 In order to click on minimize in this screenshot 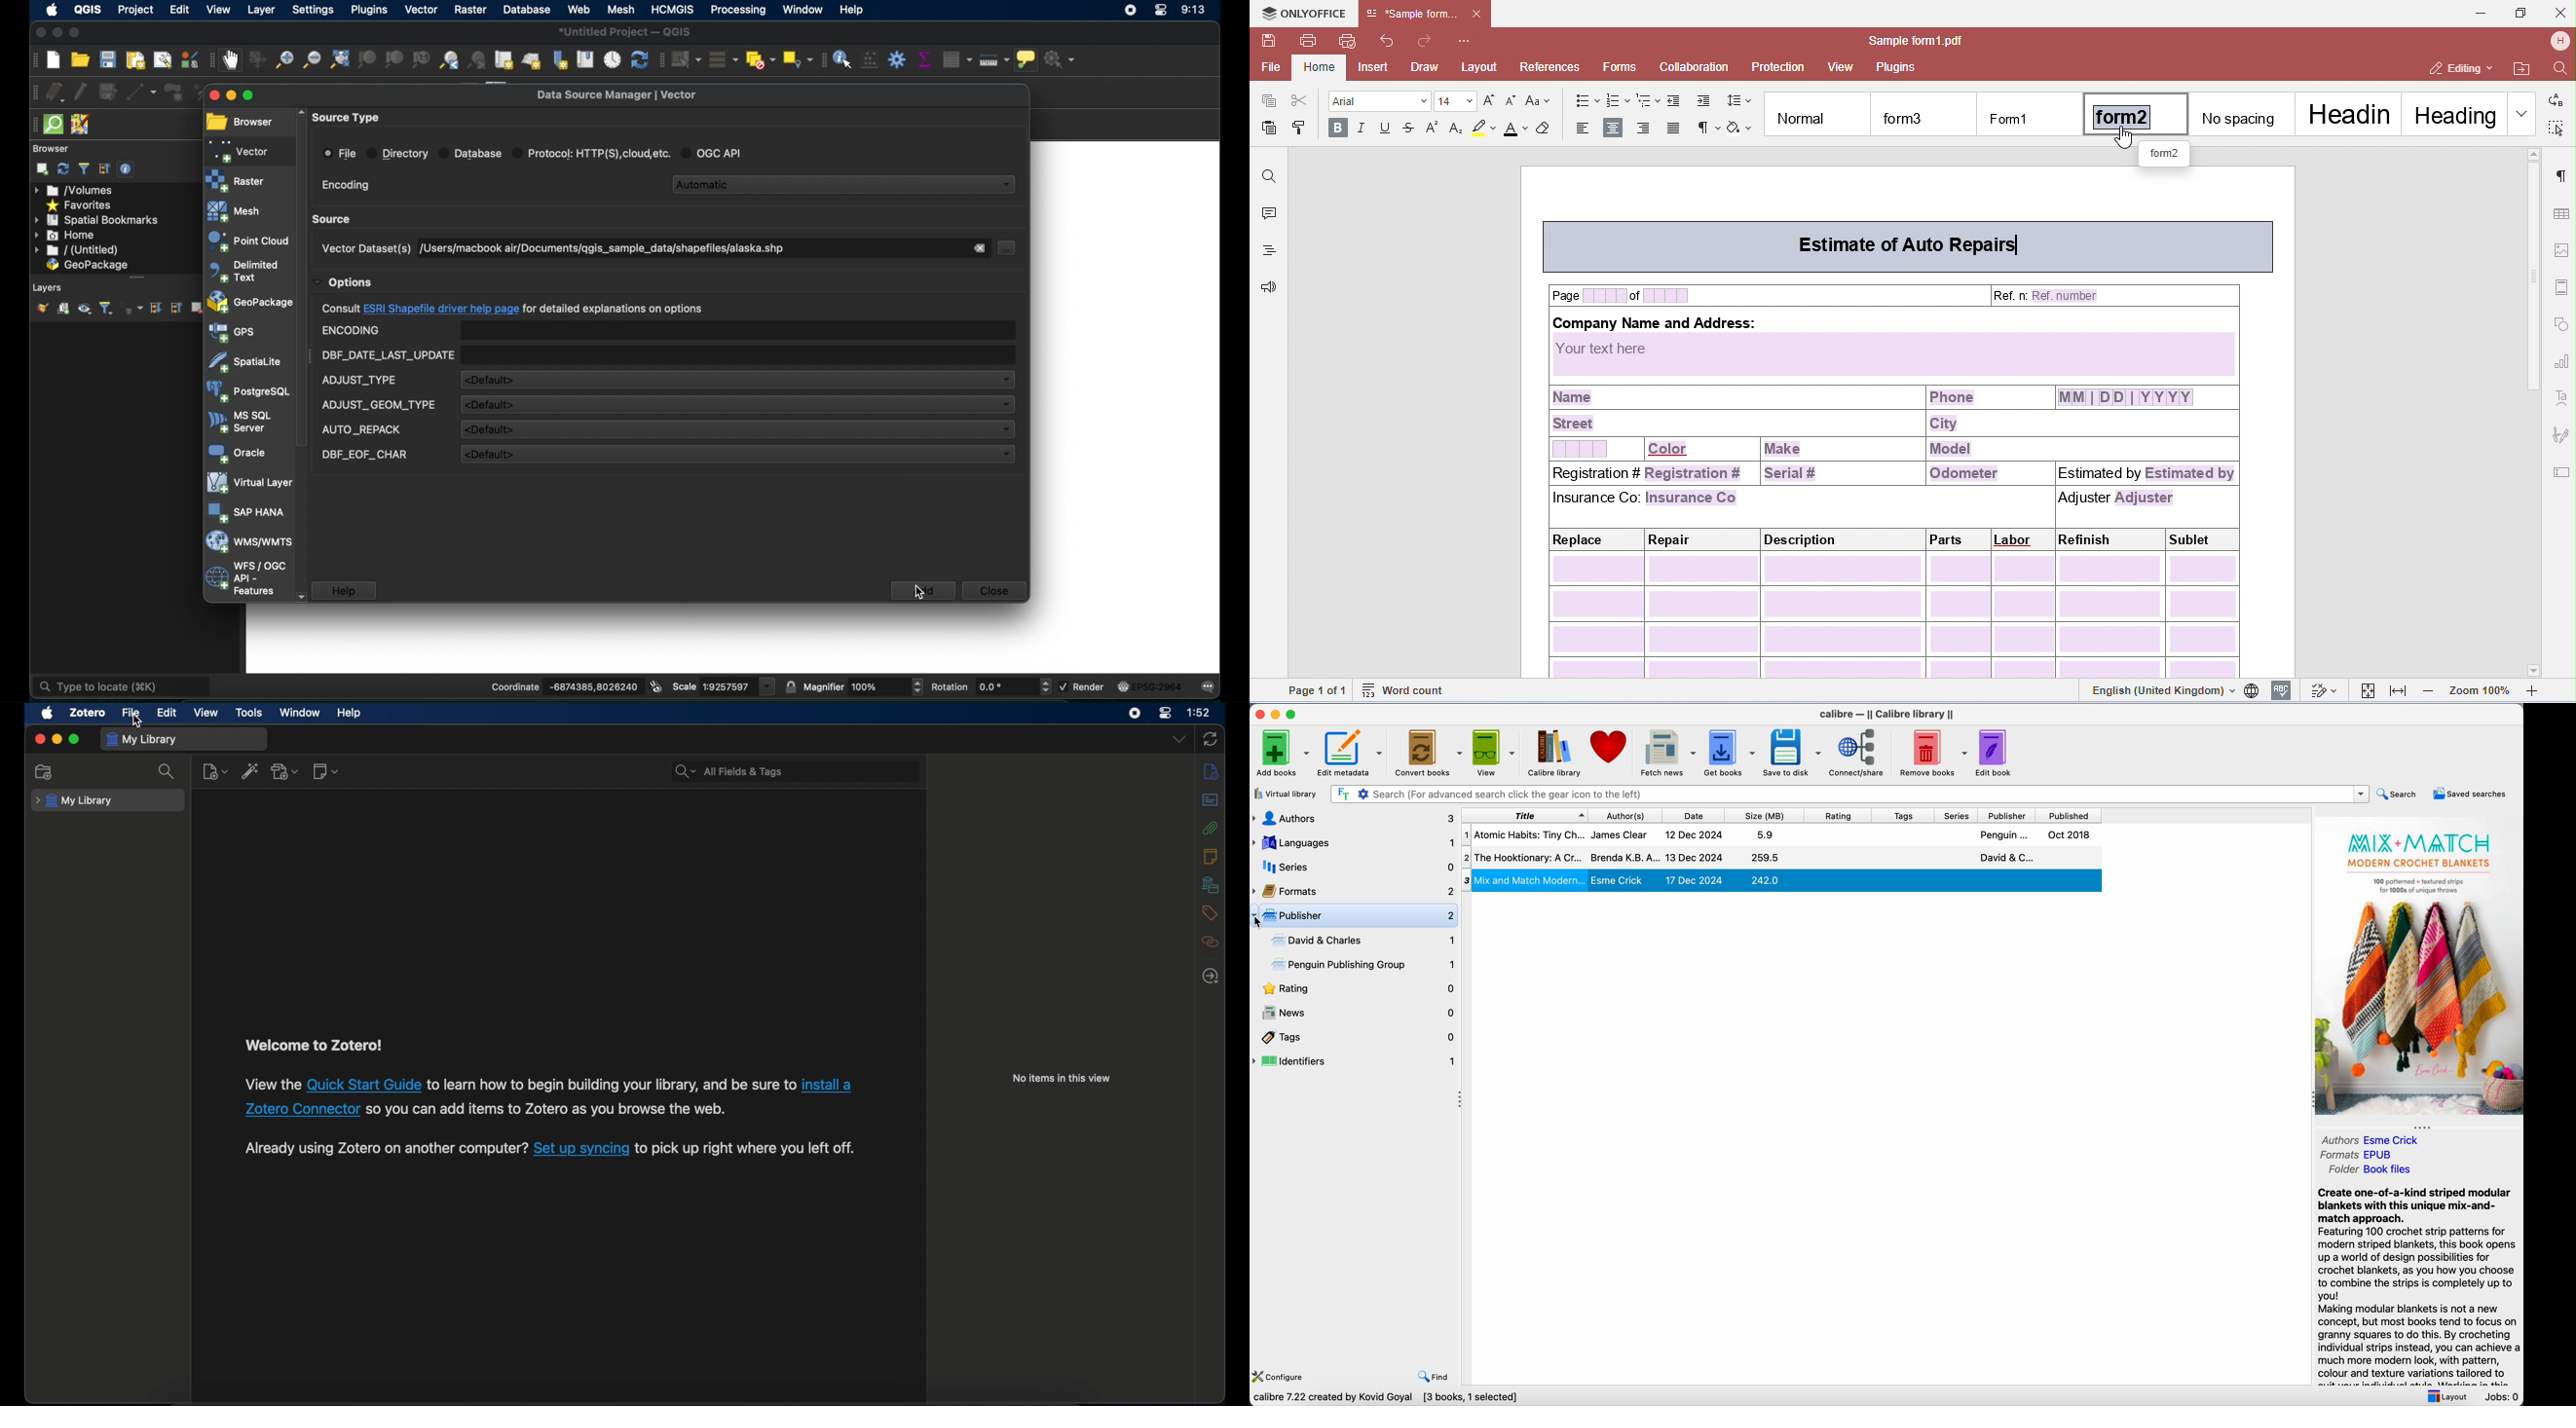, I will do `click(1276, 714)`.